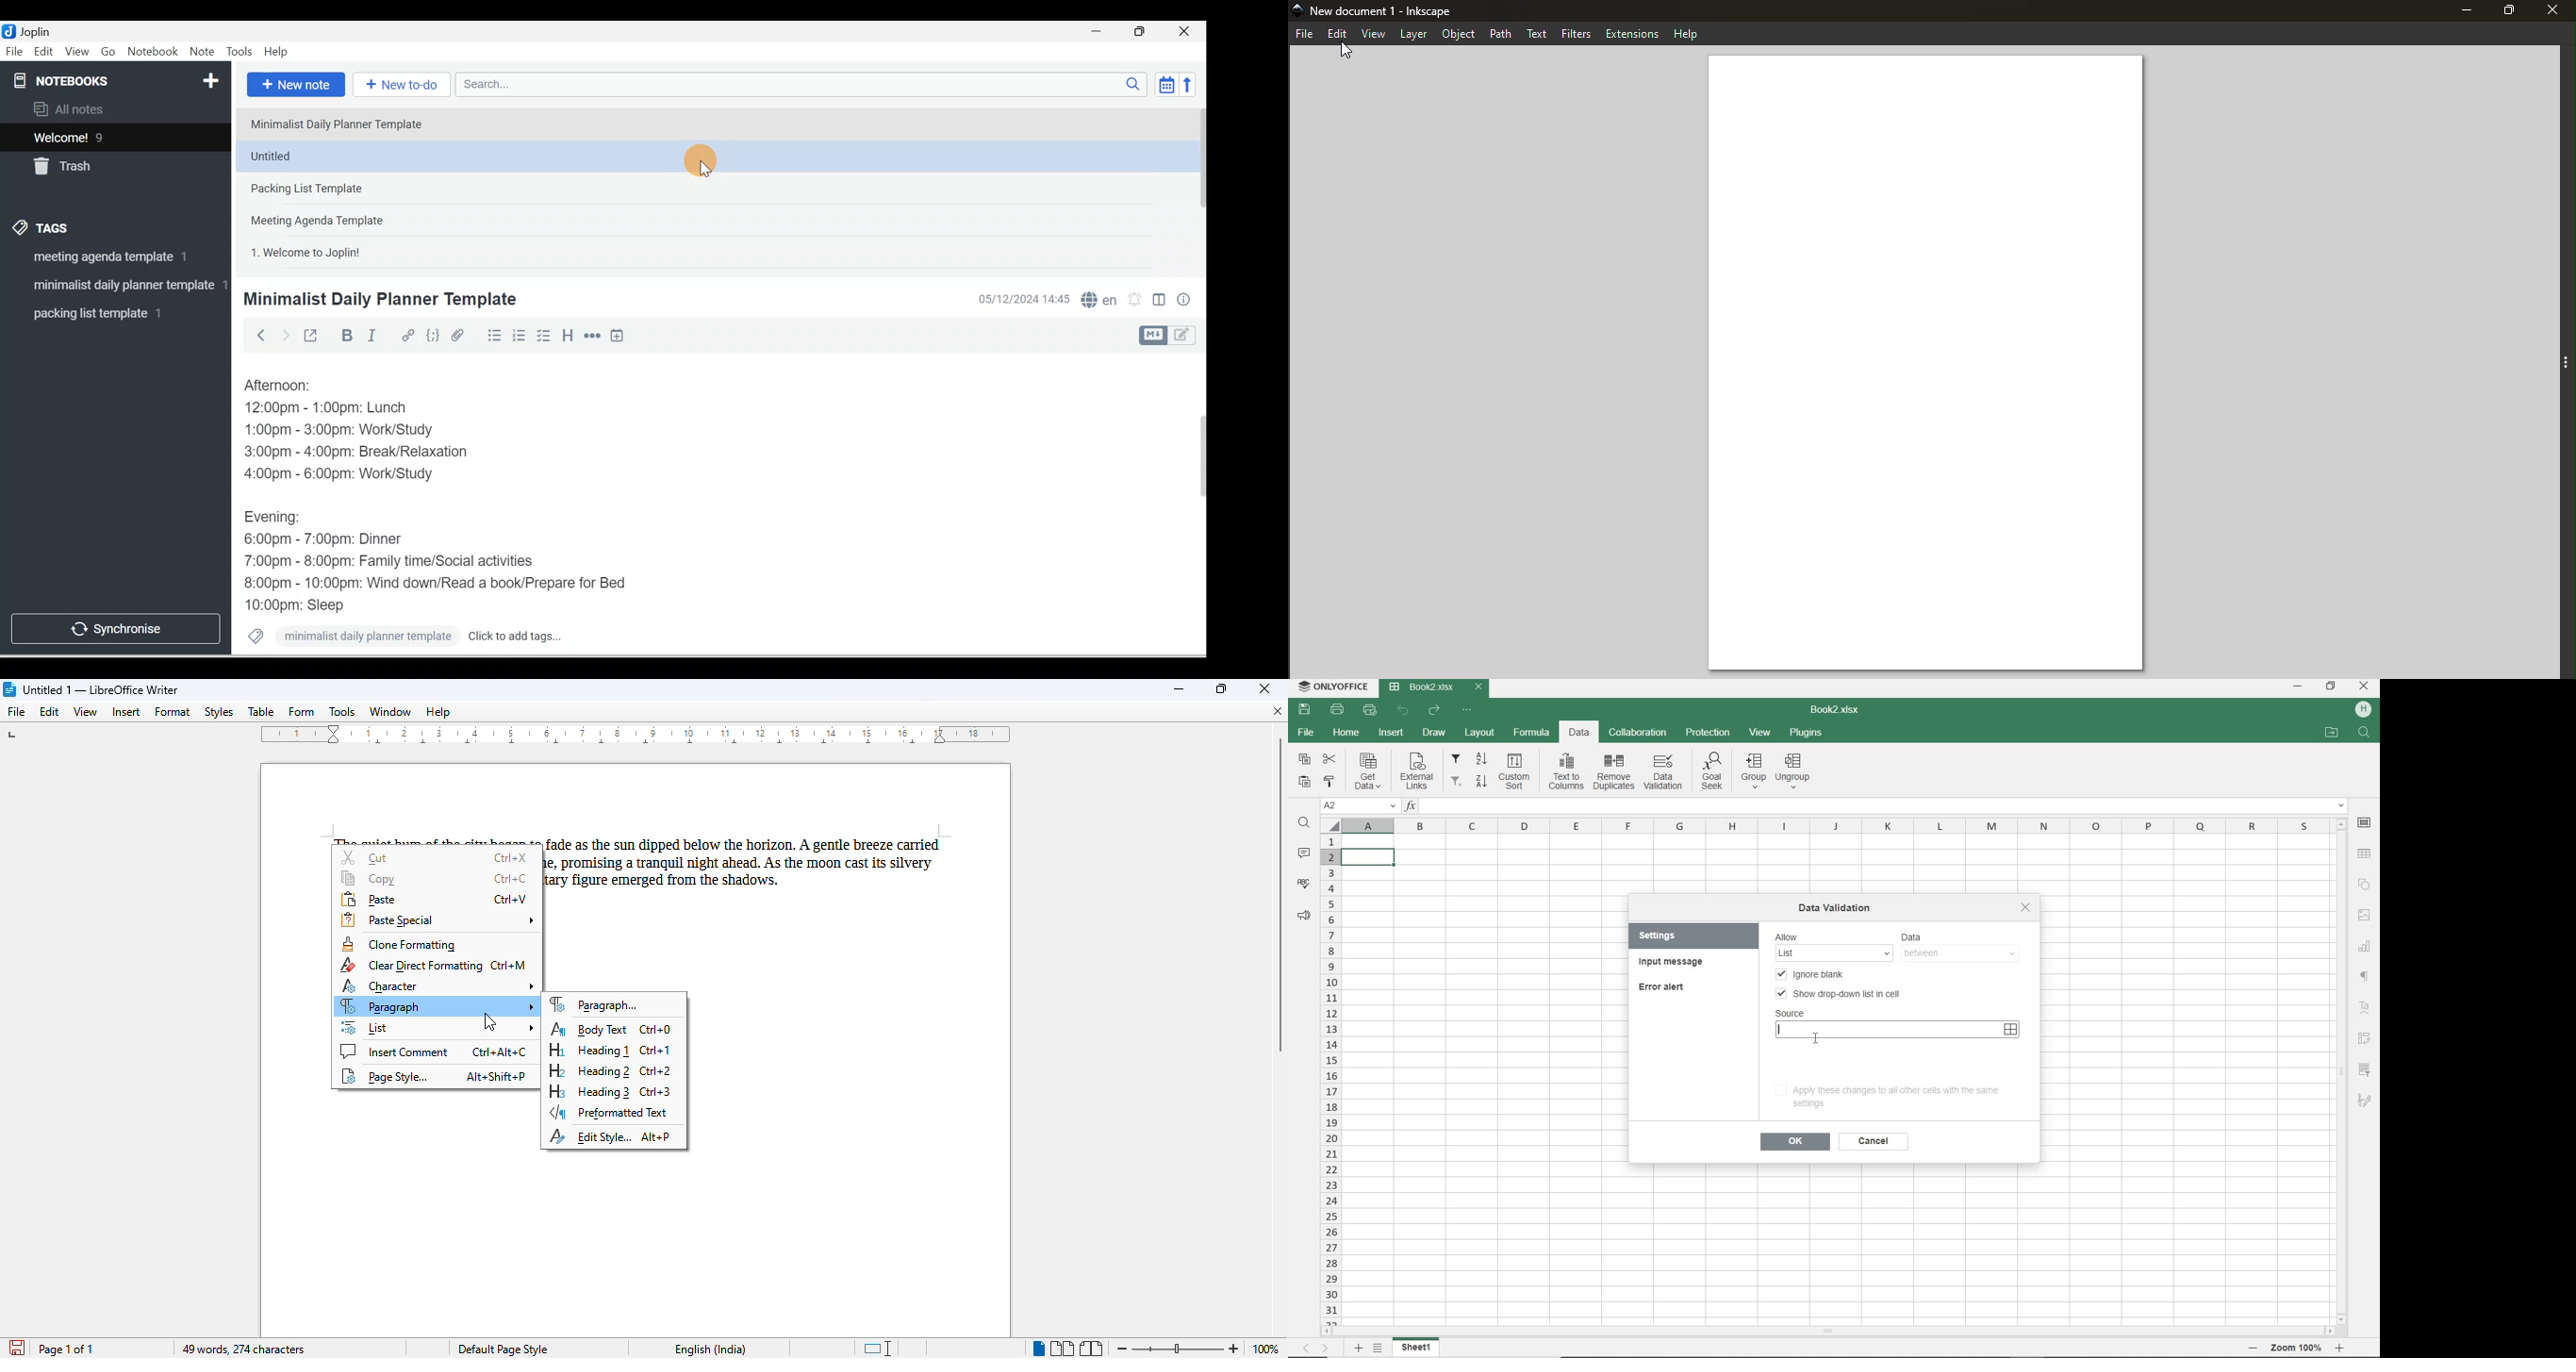  I want to click on character, so click(438, 985).